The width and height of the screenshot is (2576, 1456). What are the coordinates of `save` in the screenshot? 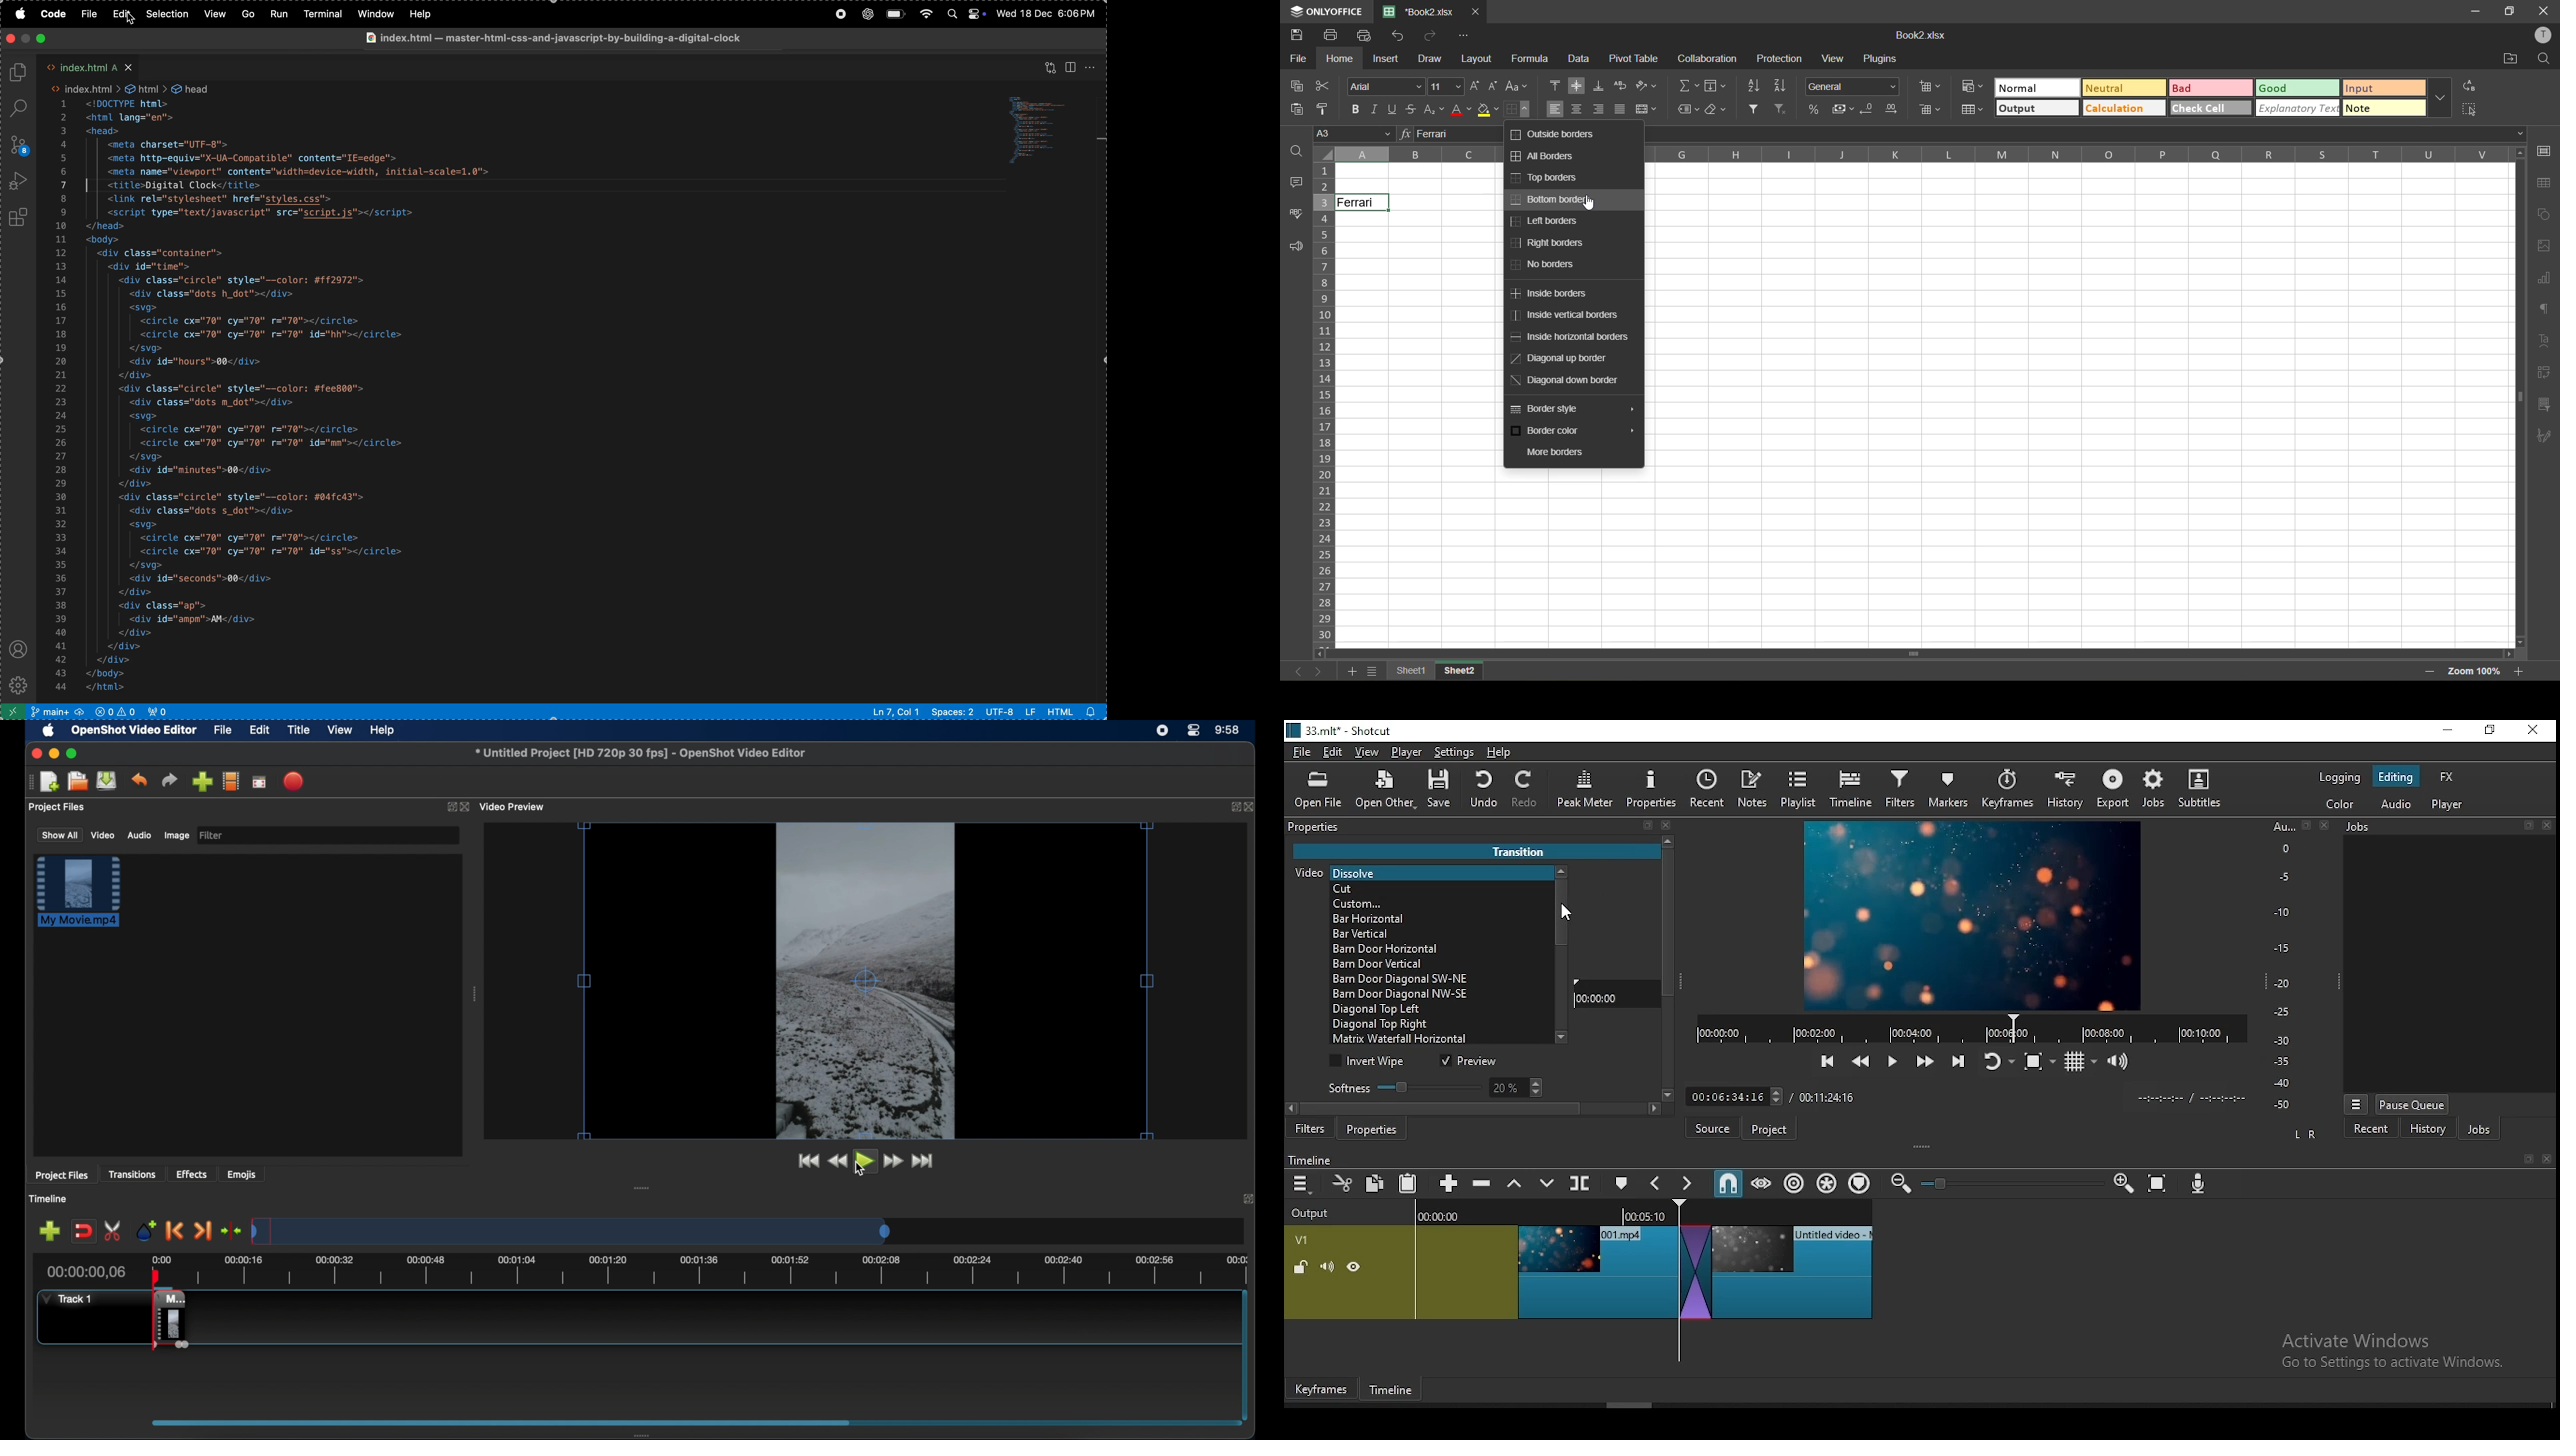 It's located at (1443, 792).